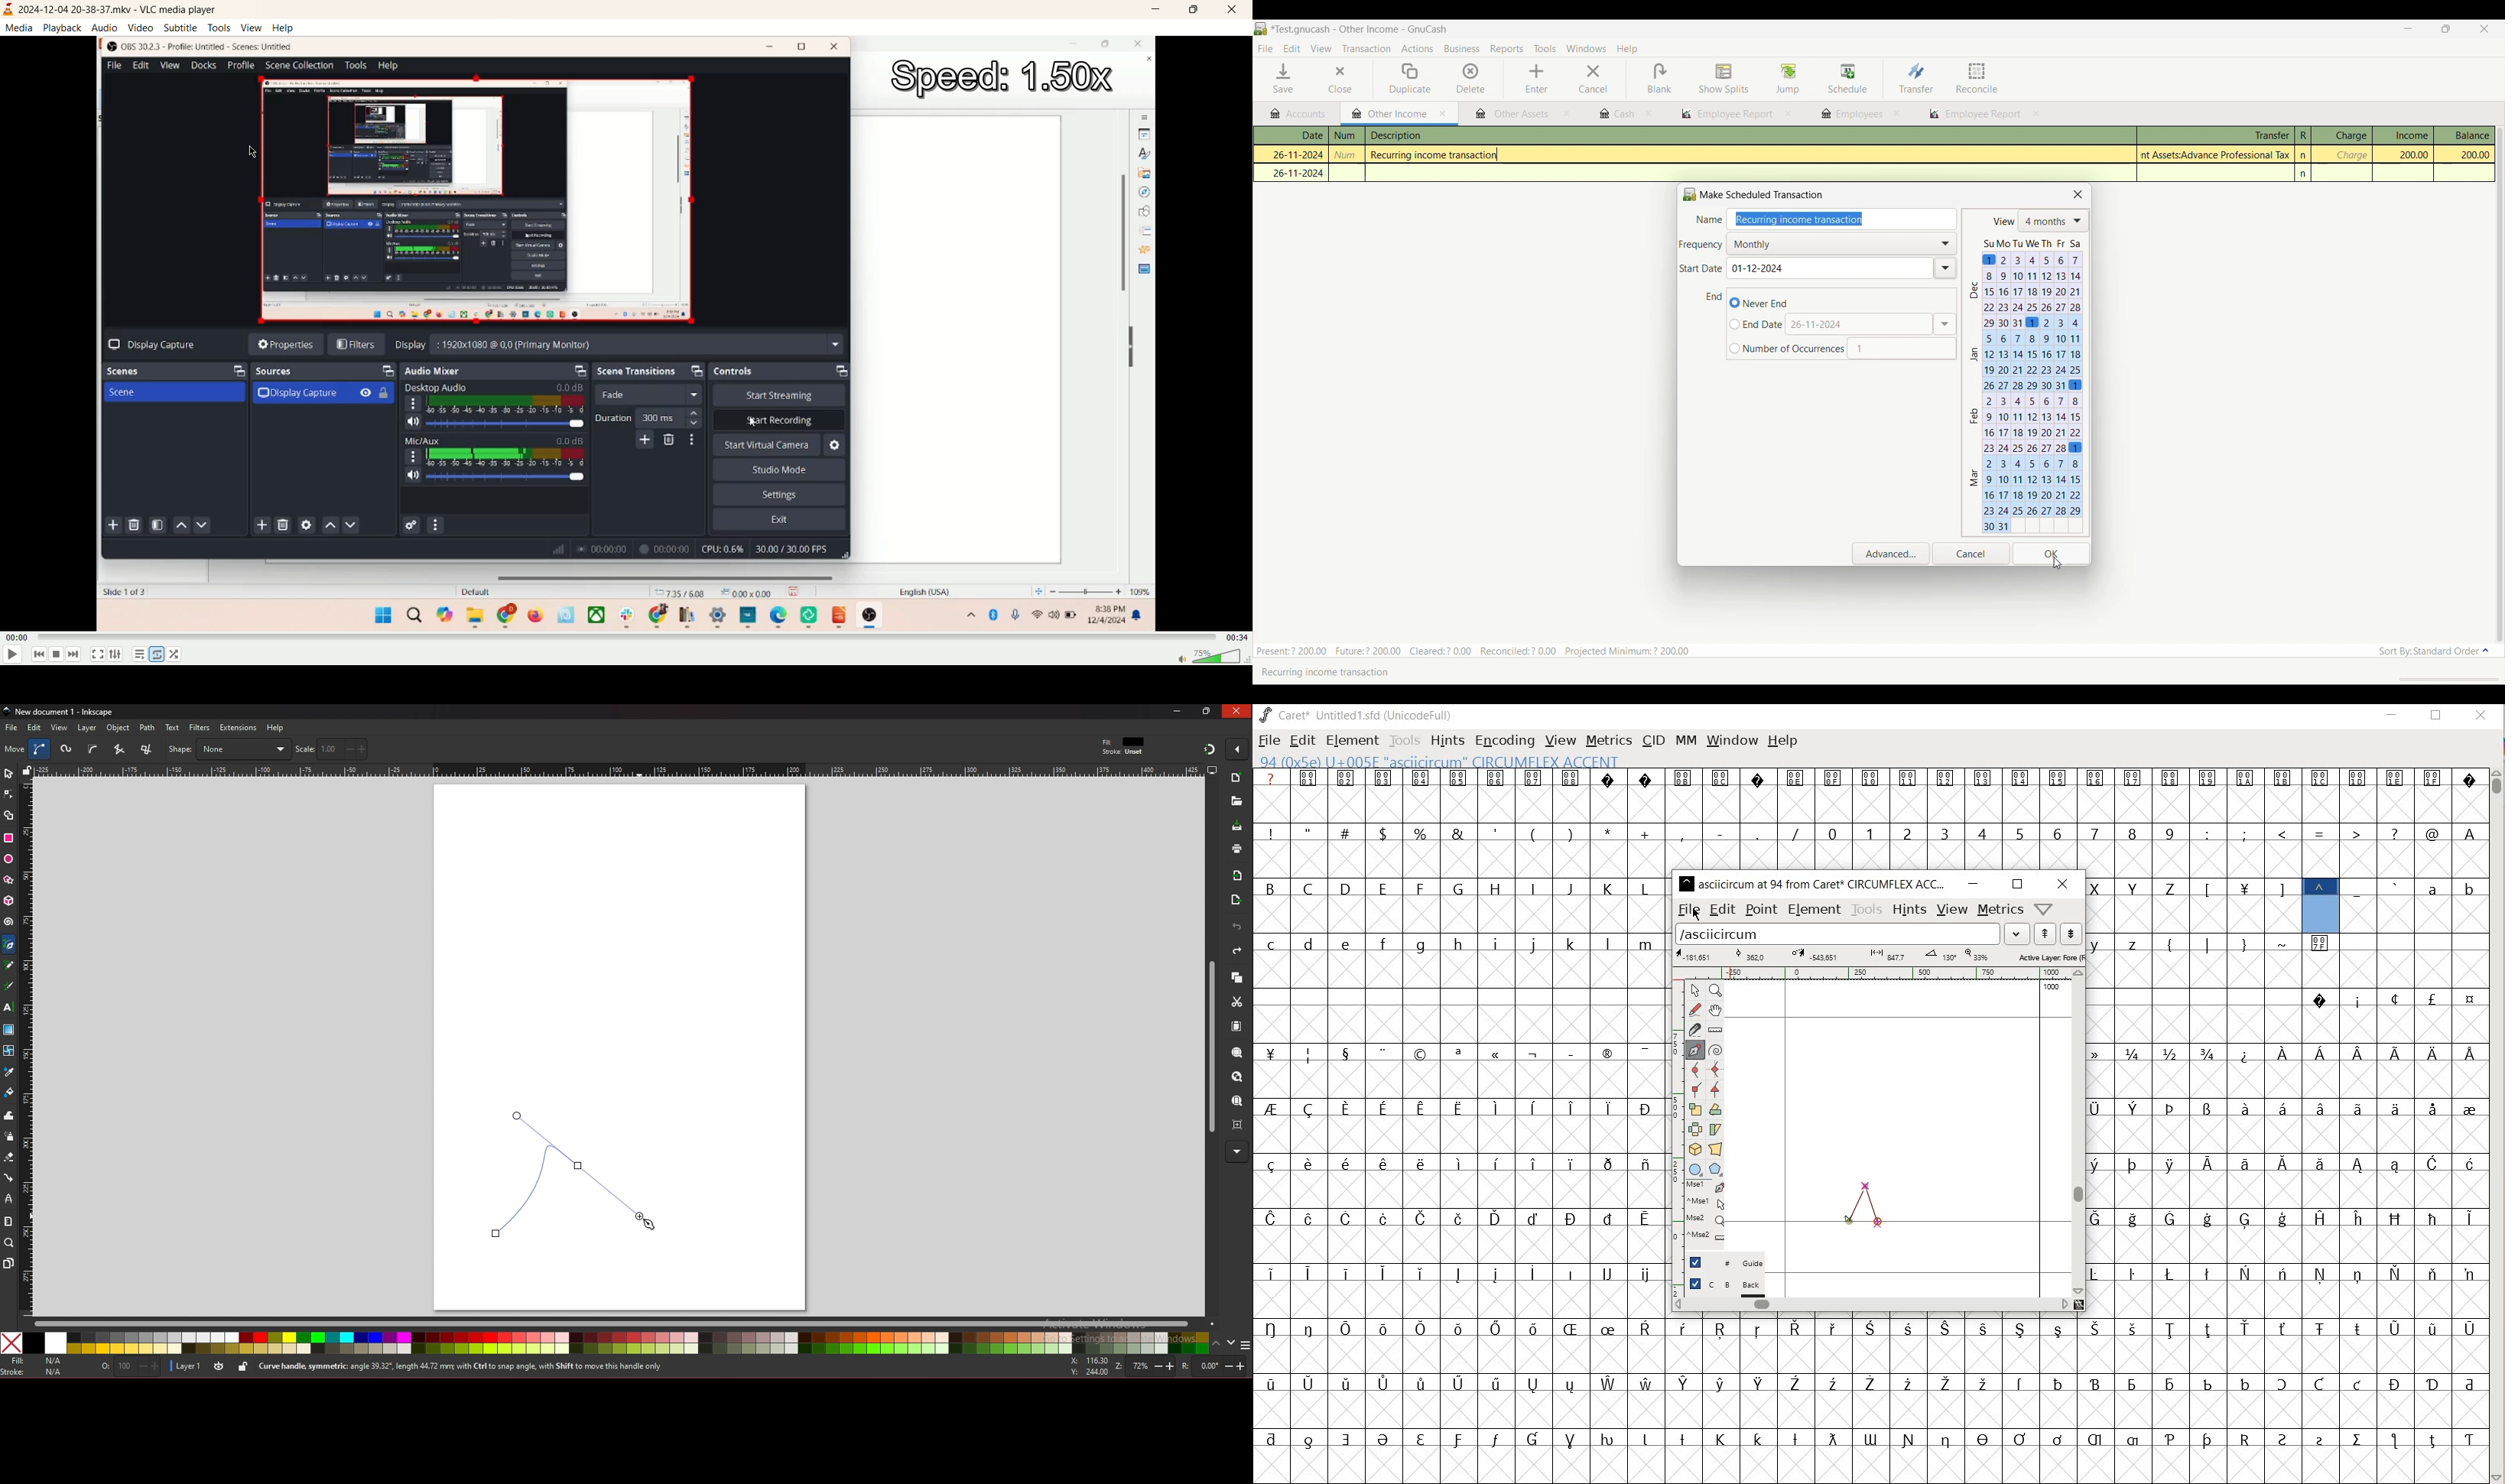  I want to click on progress bar, so click(624, 637).